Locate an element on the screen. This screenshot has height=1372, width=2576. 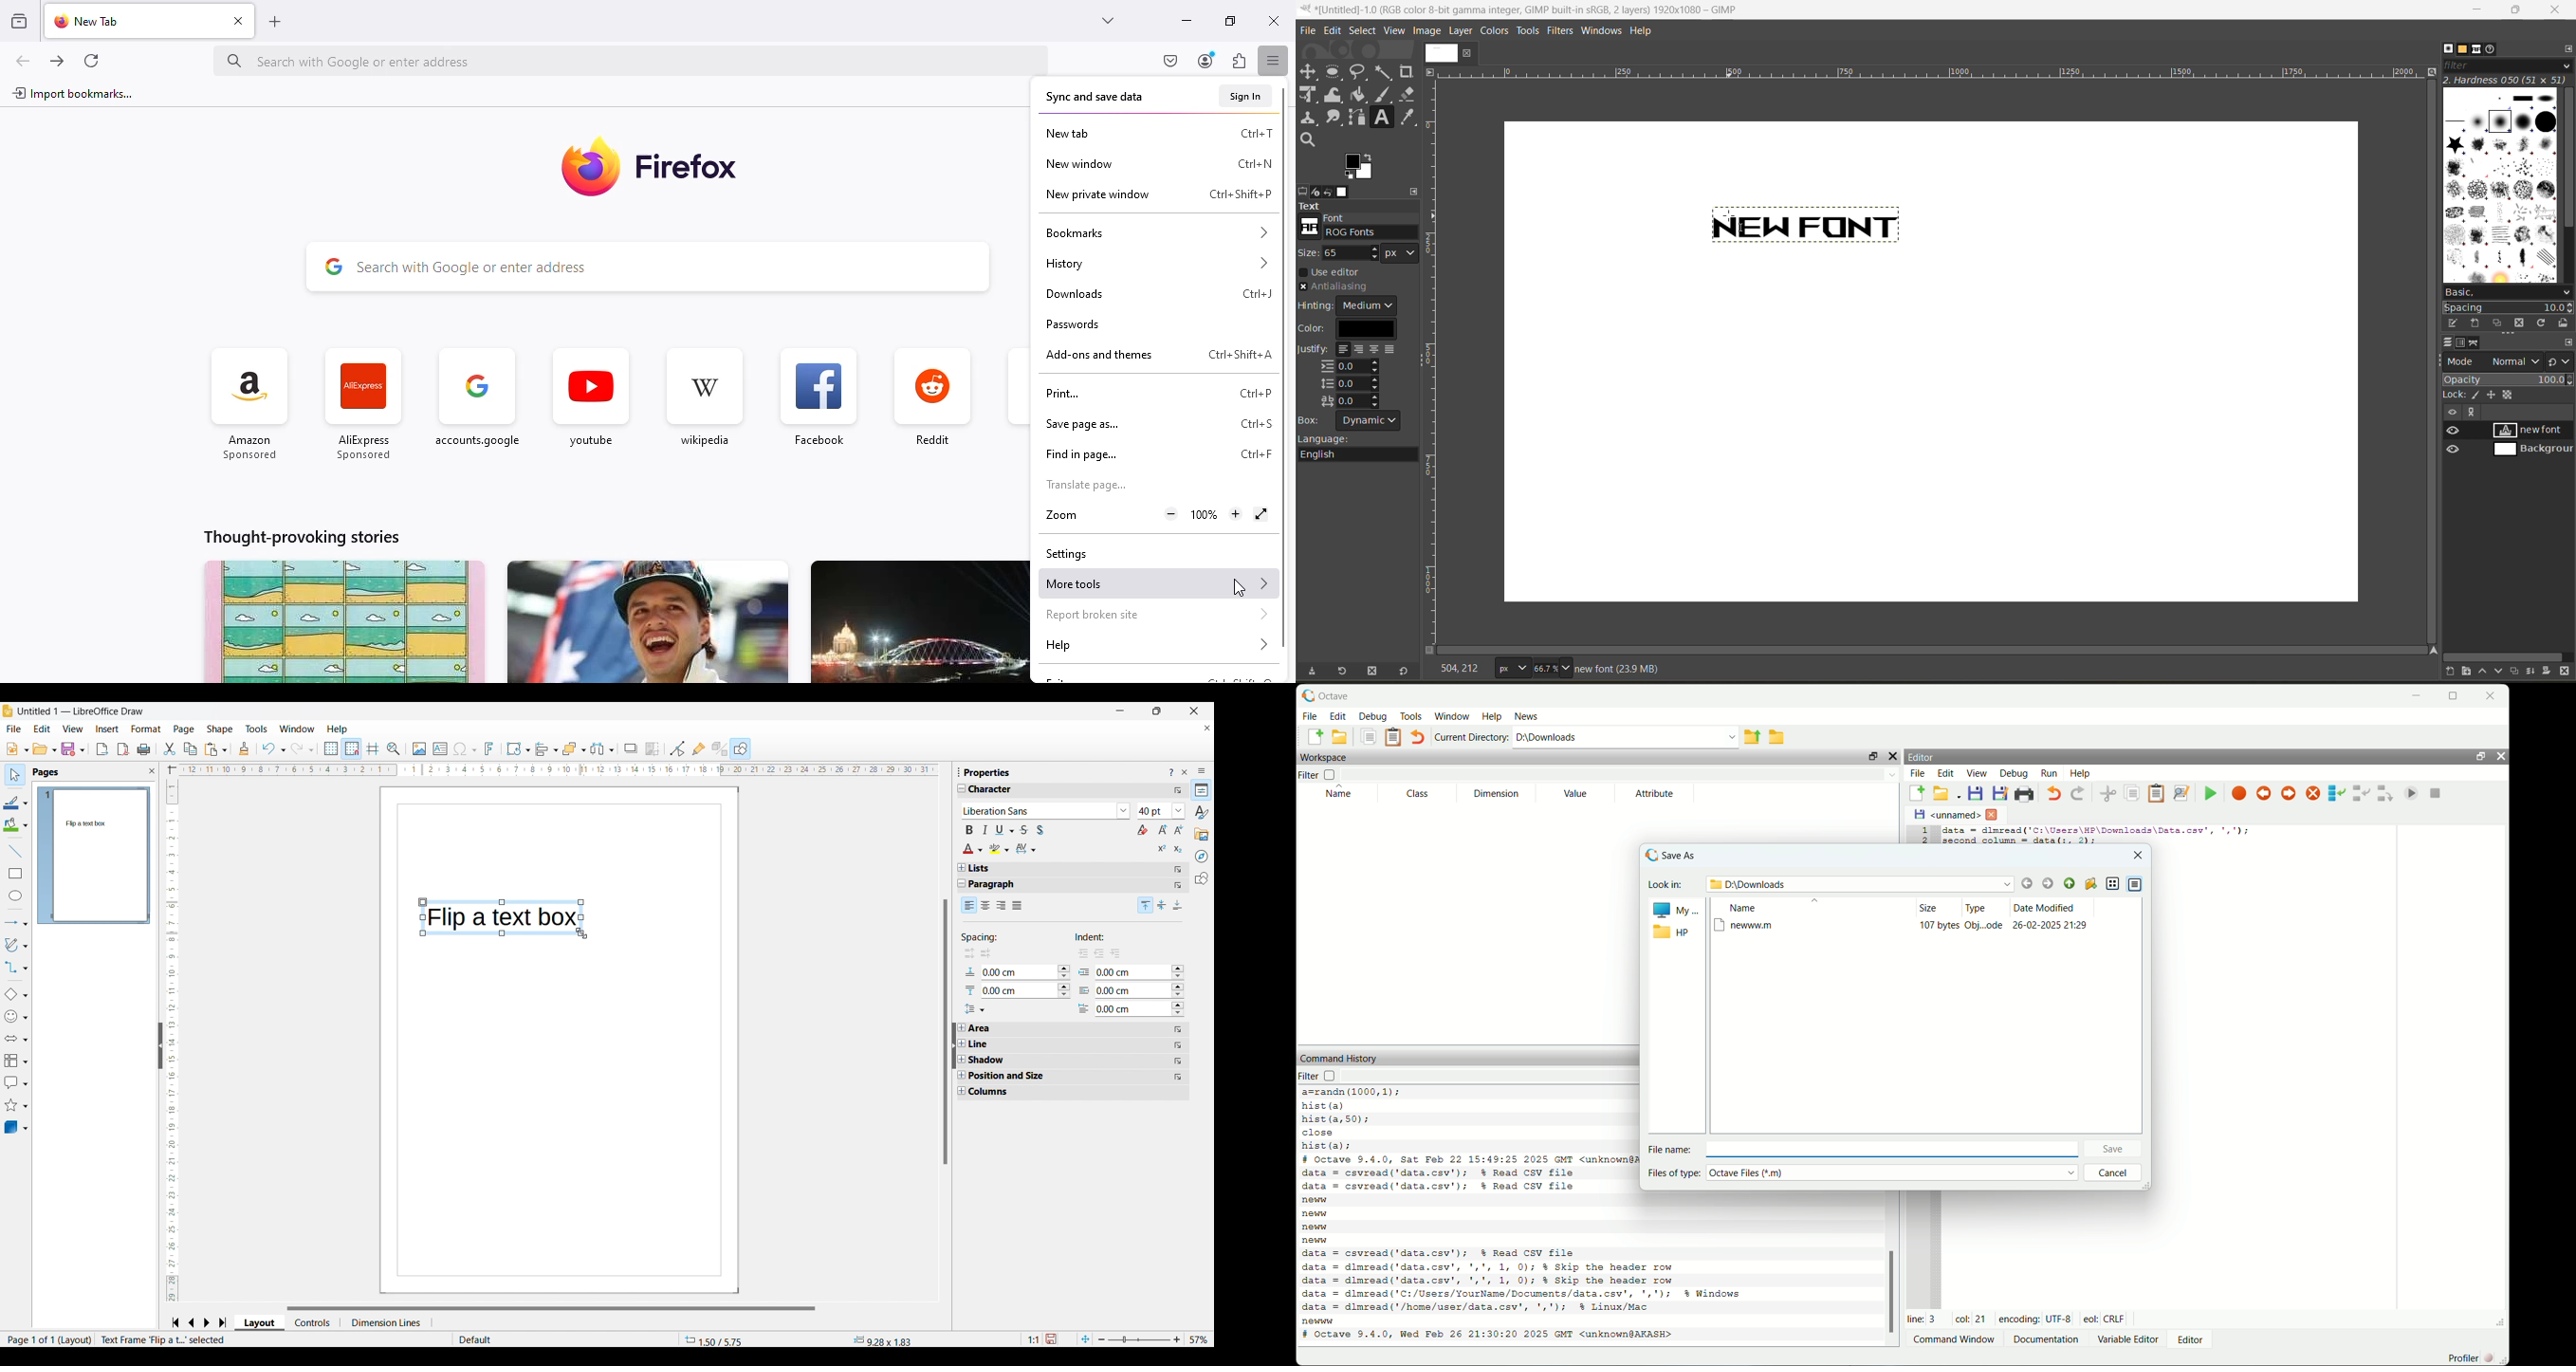
Export is located at coordinates (102, 749).